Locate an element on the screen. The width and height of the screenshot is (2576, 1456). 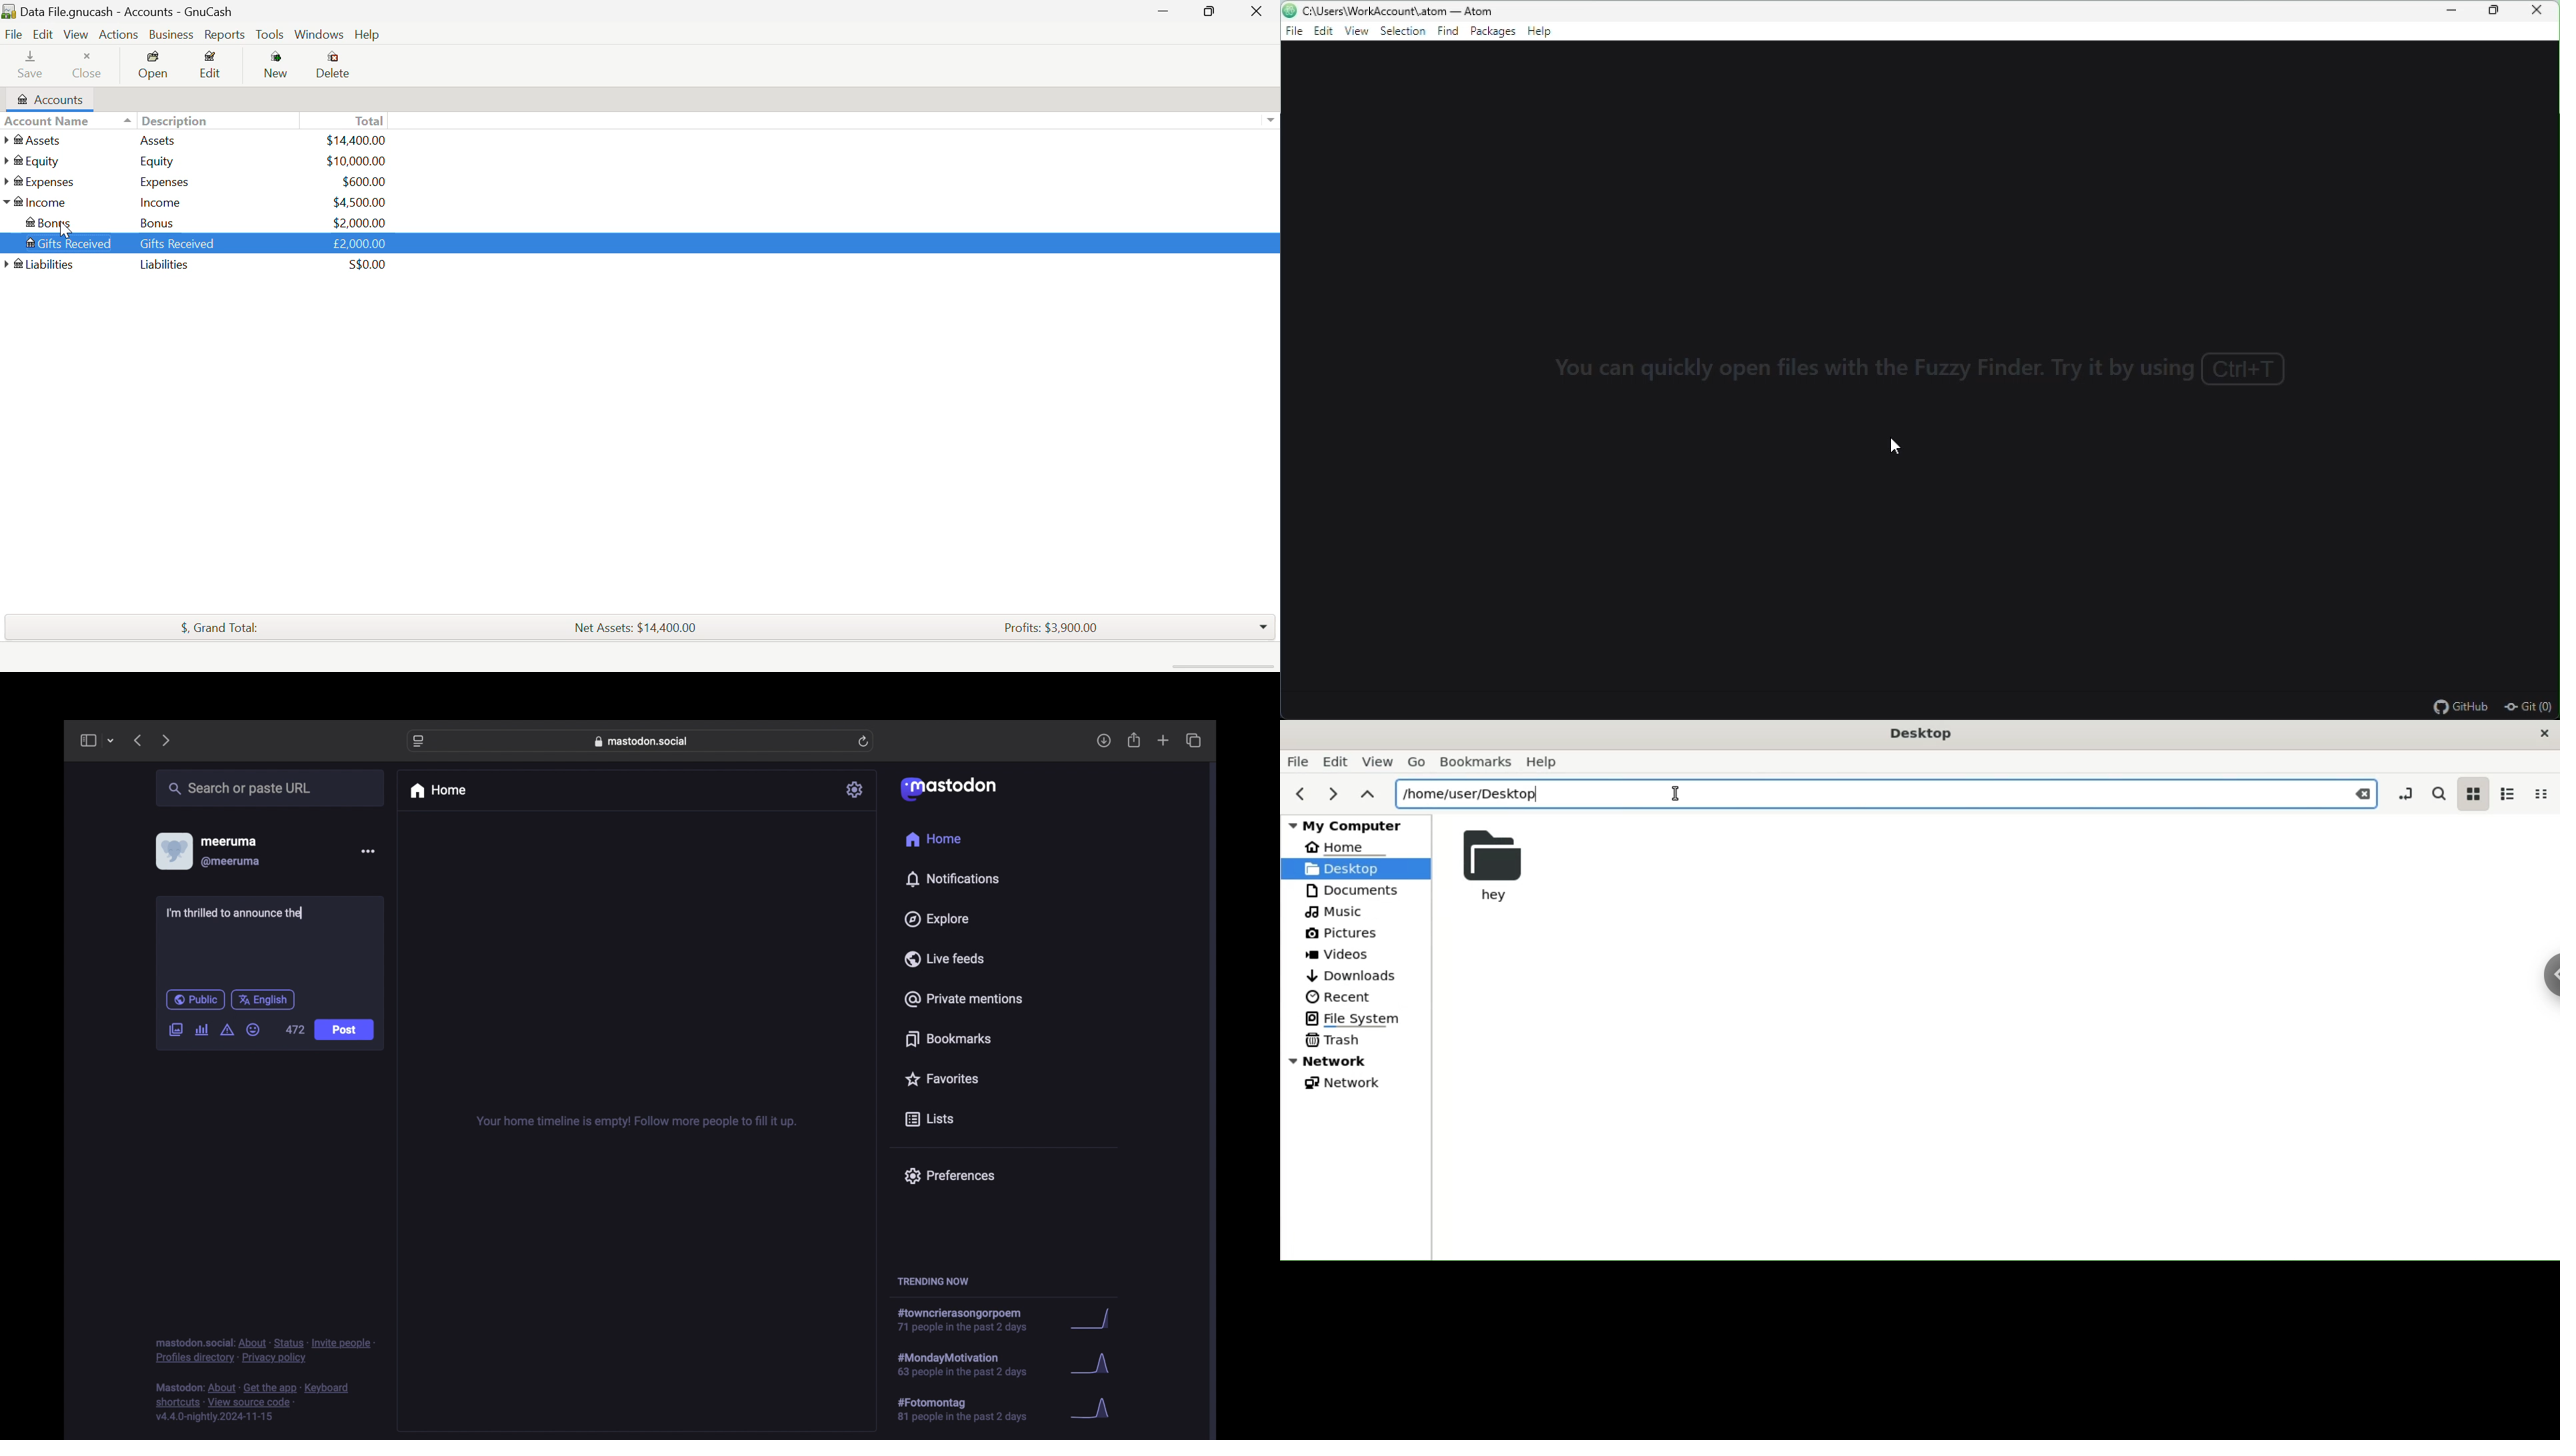
hey is located at coordinates (1497, 865).